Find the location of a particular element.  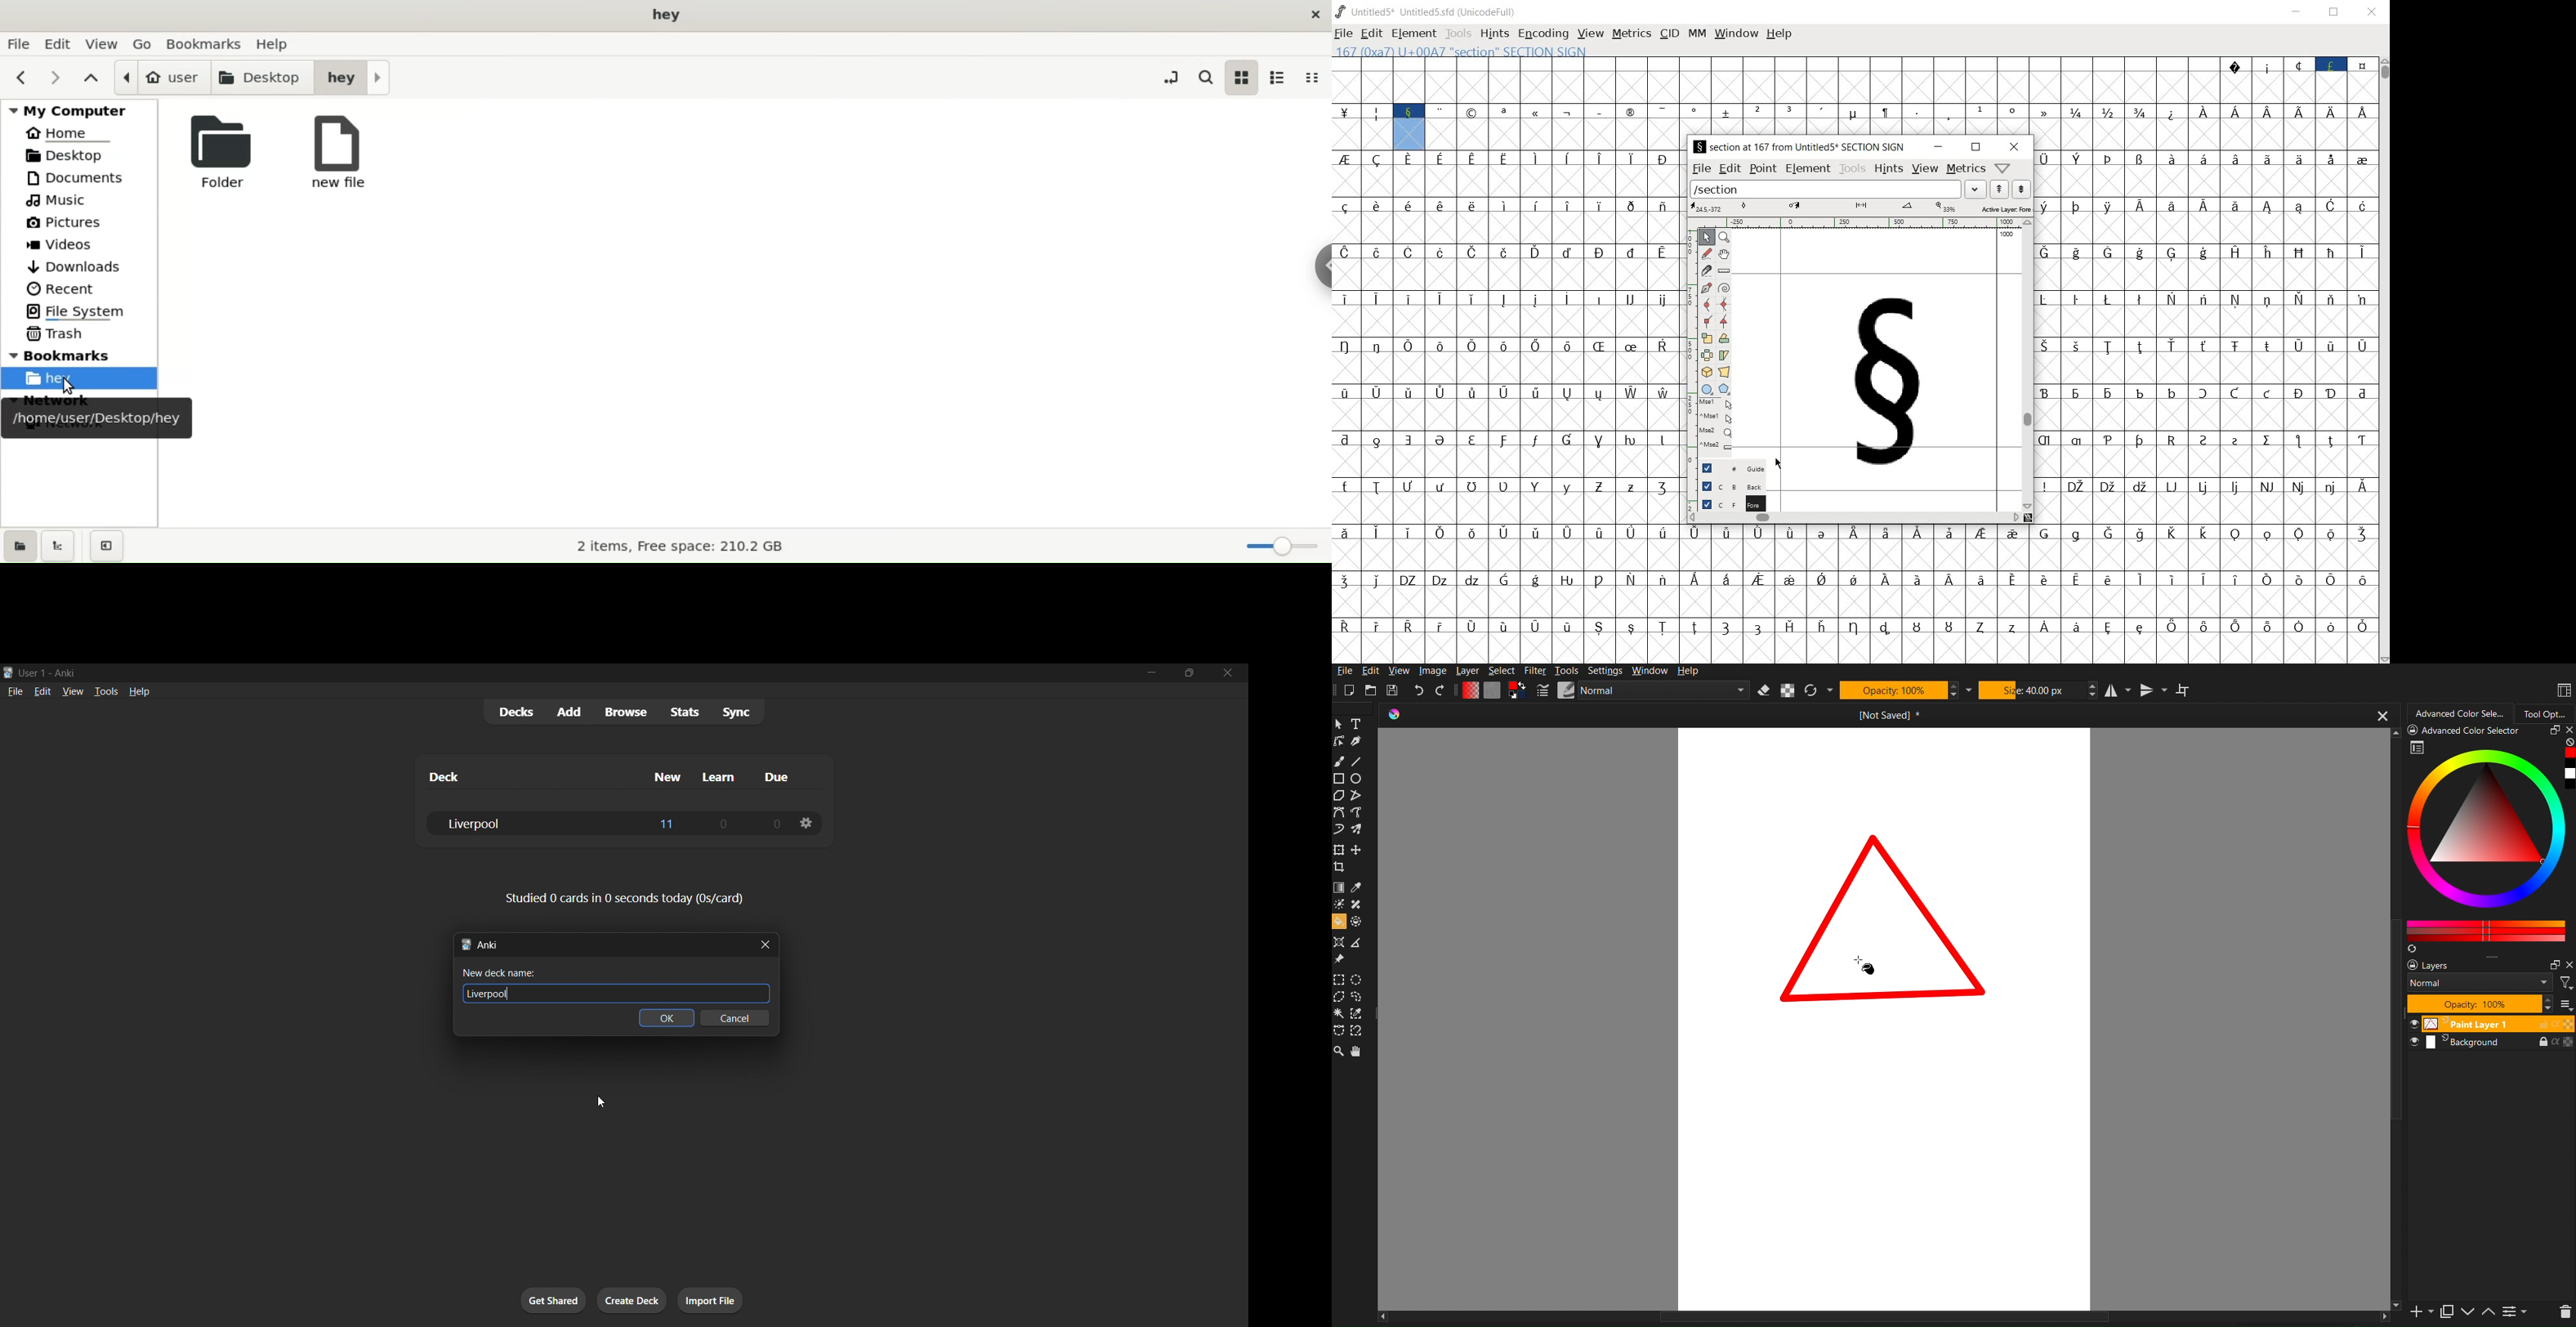

SCROLLBAR is located at coordinates (2383, 360).